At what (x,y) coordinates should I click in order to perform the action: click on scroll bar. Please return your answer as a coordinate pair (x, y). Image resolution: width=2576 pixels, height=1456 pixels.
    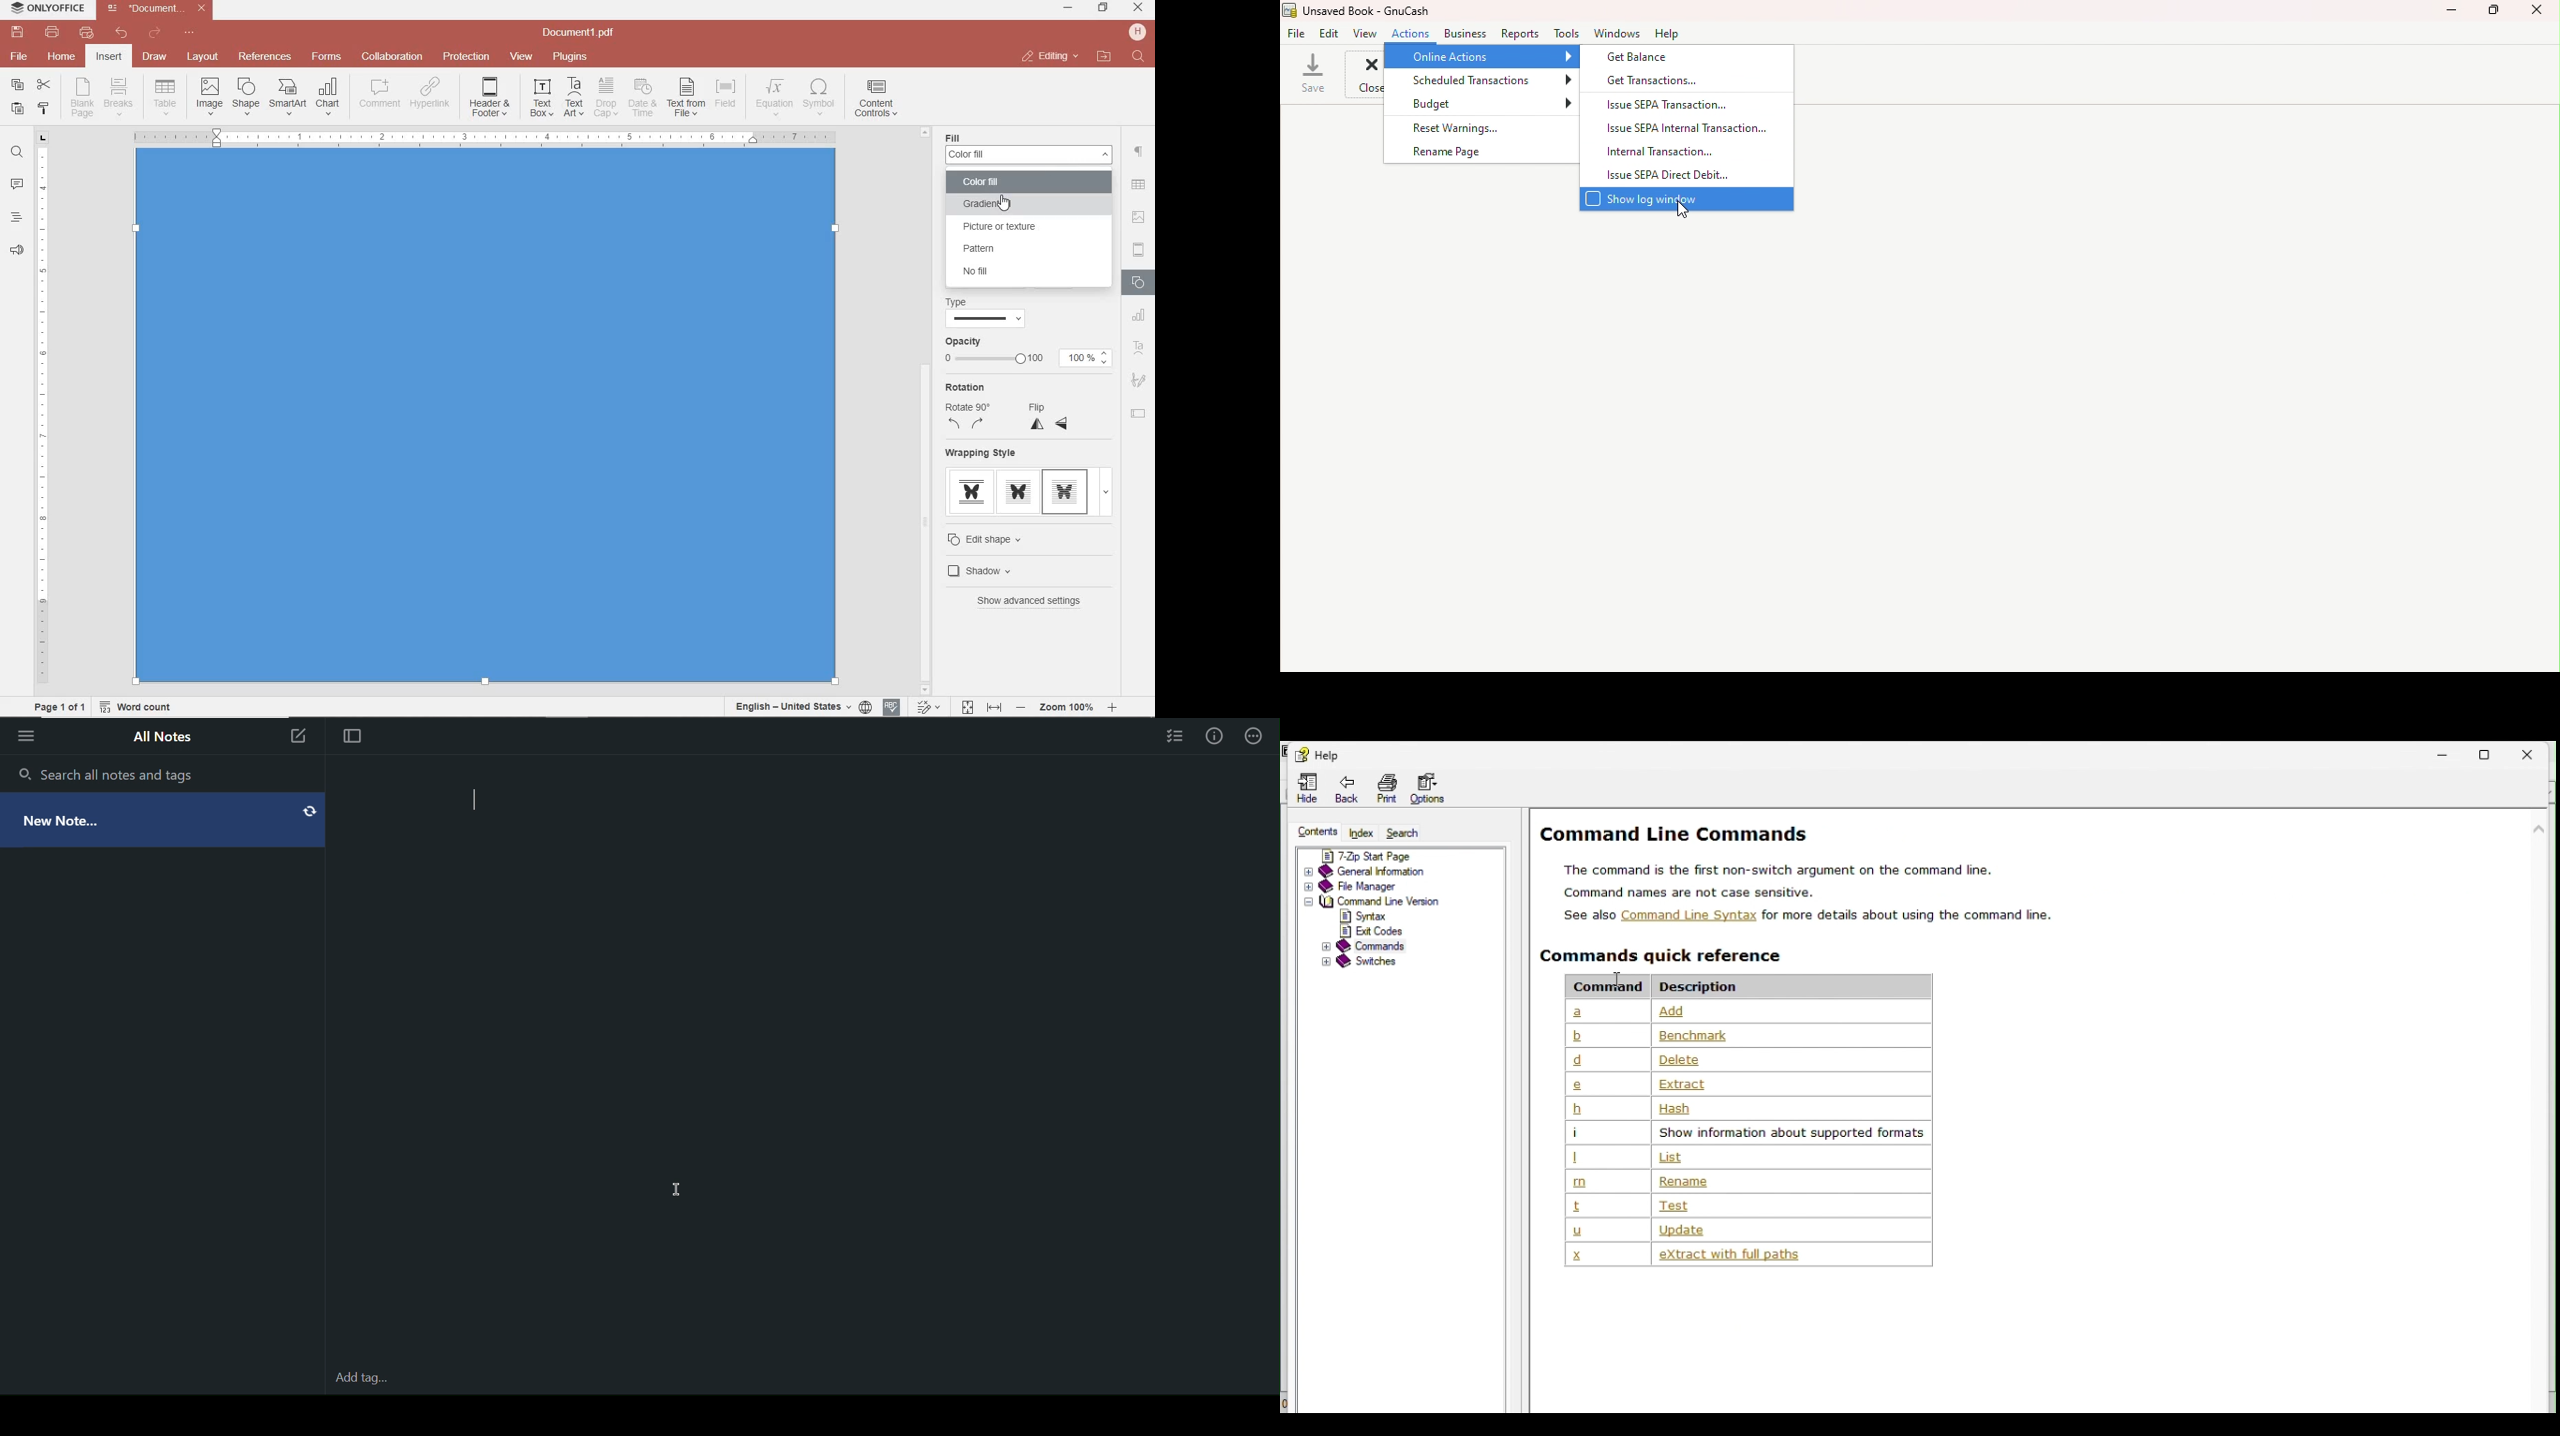
    Looking at the image, I should click on (2536, 1005).